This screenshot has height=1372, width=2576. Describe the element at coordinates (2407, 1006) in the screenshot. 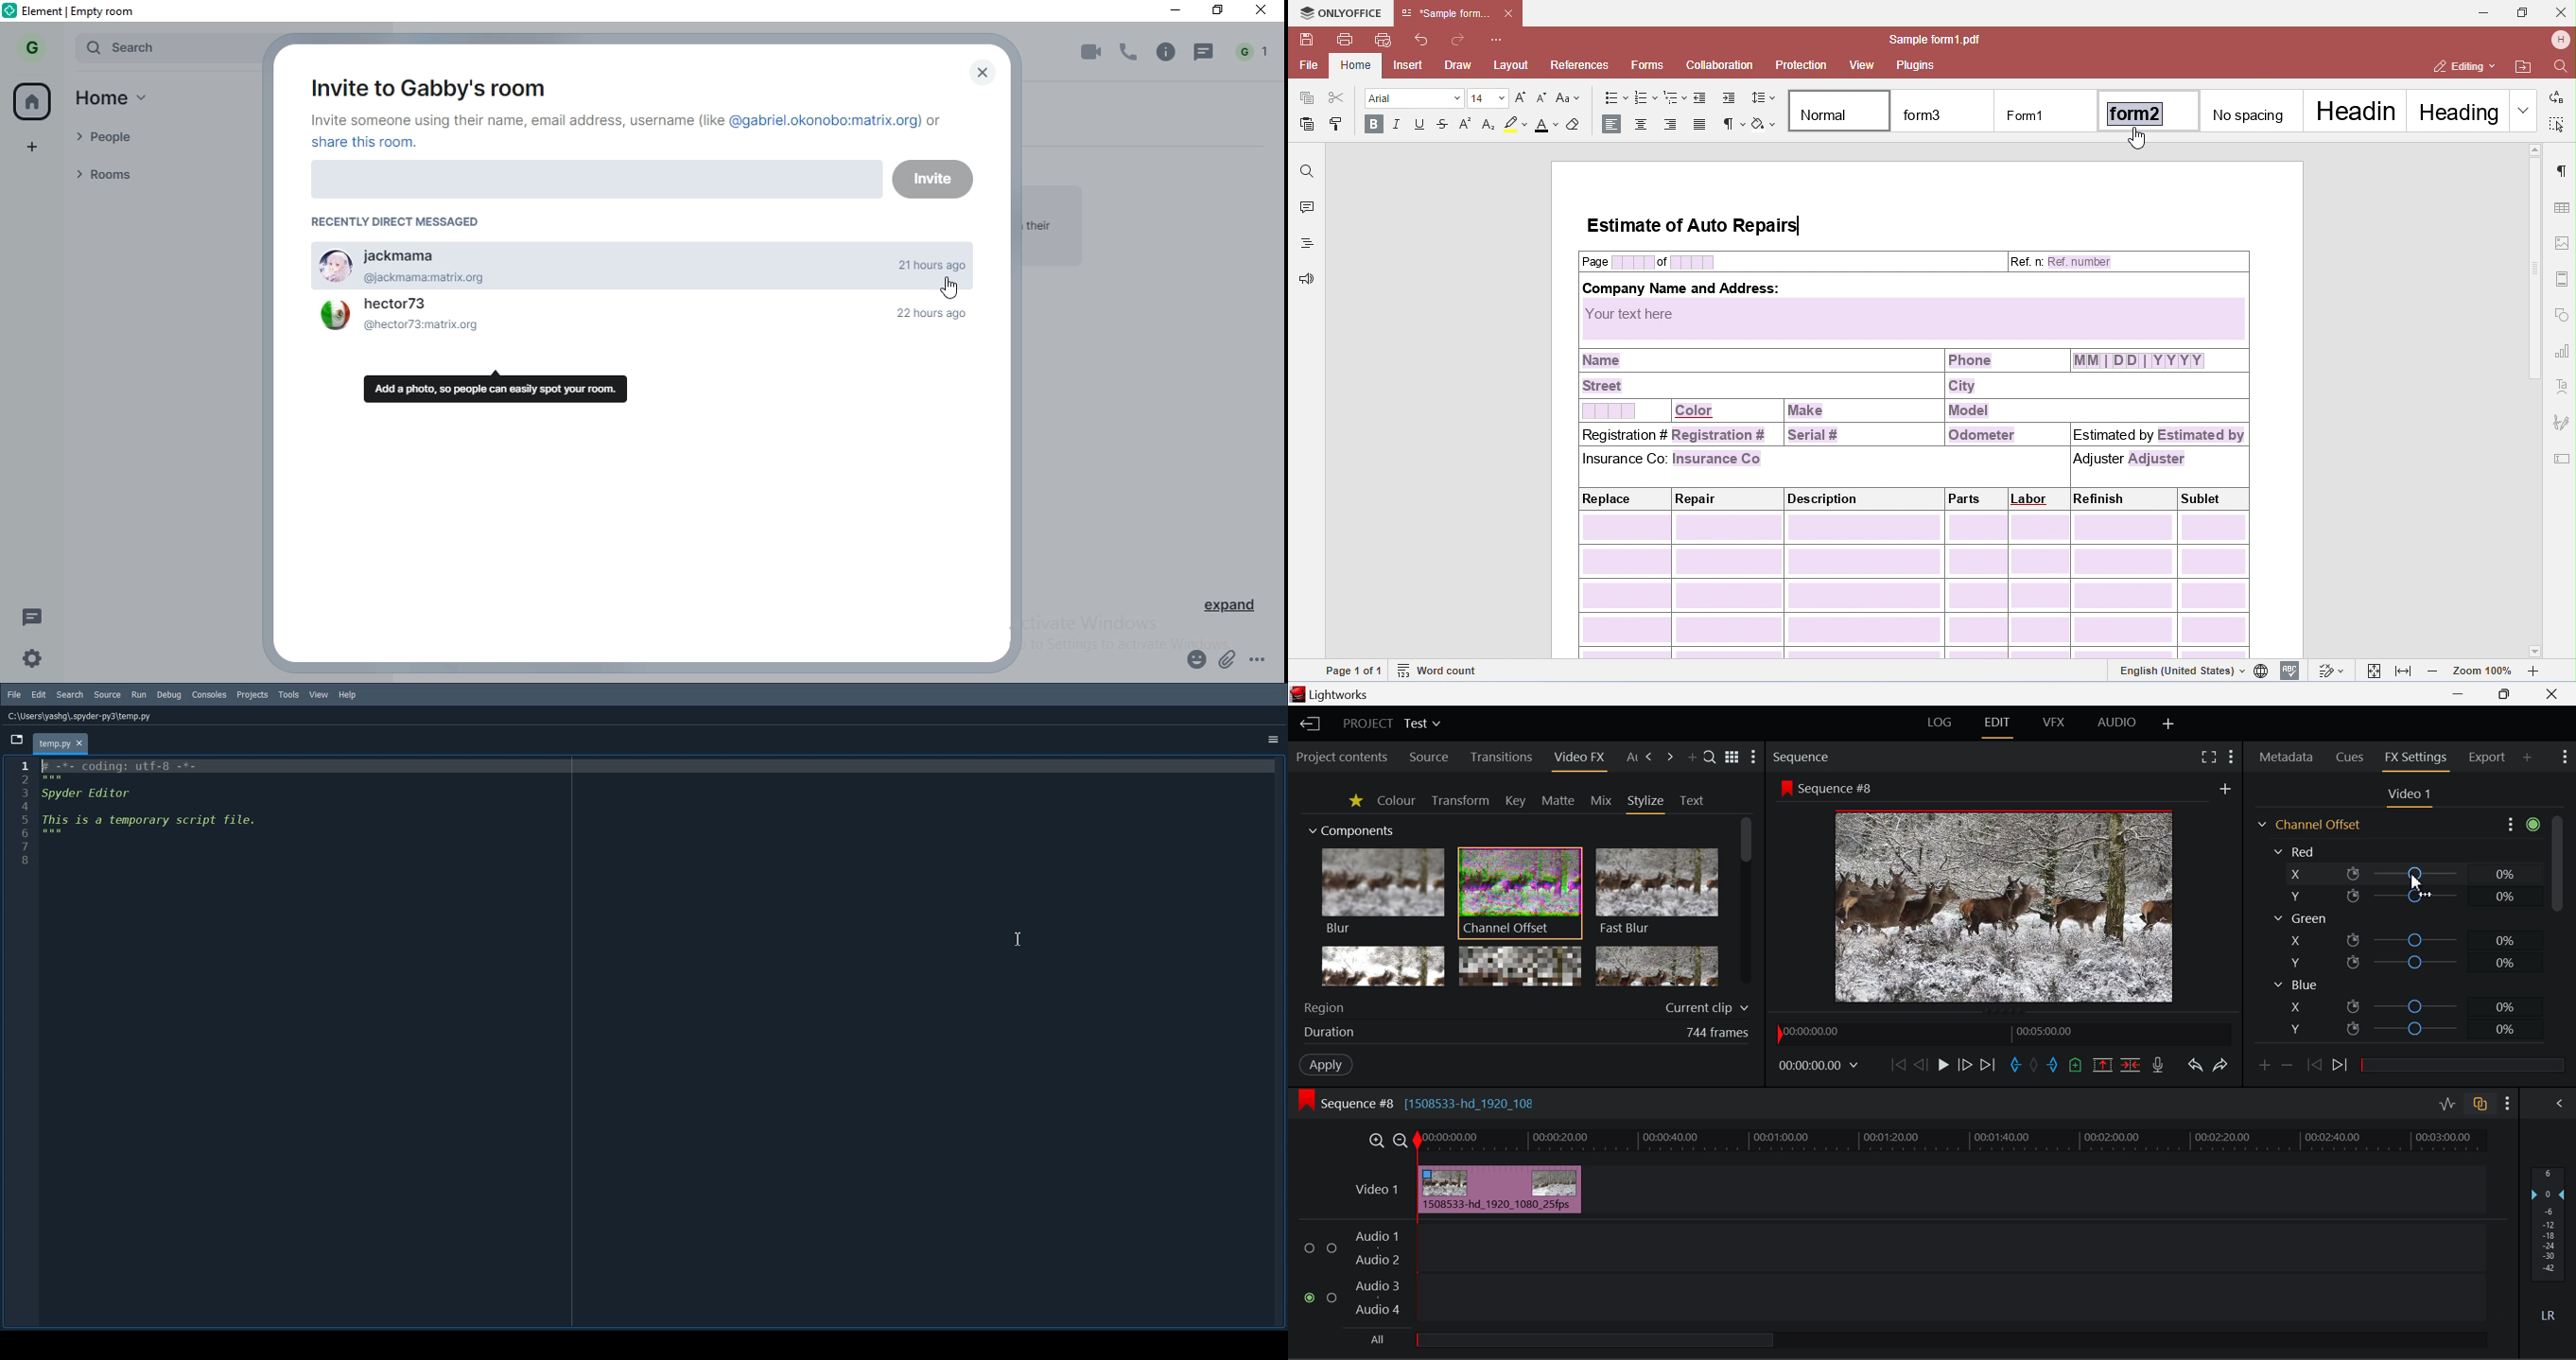

I see `Blue X` at that location.